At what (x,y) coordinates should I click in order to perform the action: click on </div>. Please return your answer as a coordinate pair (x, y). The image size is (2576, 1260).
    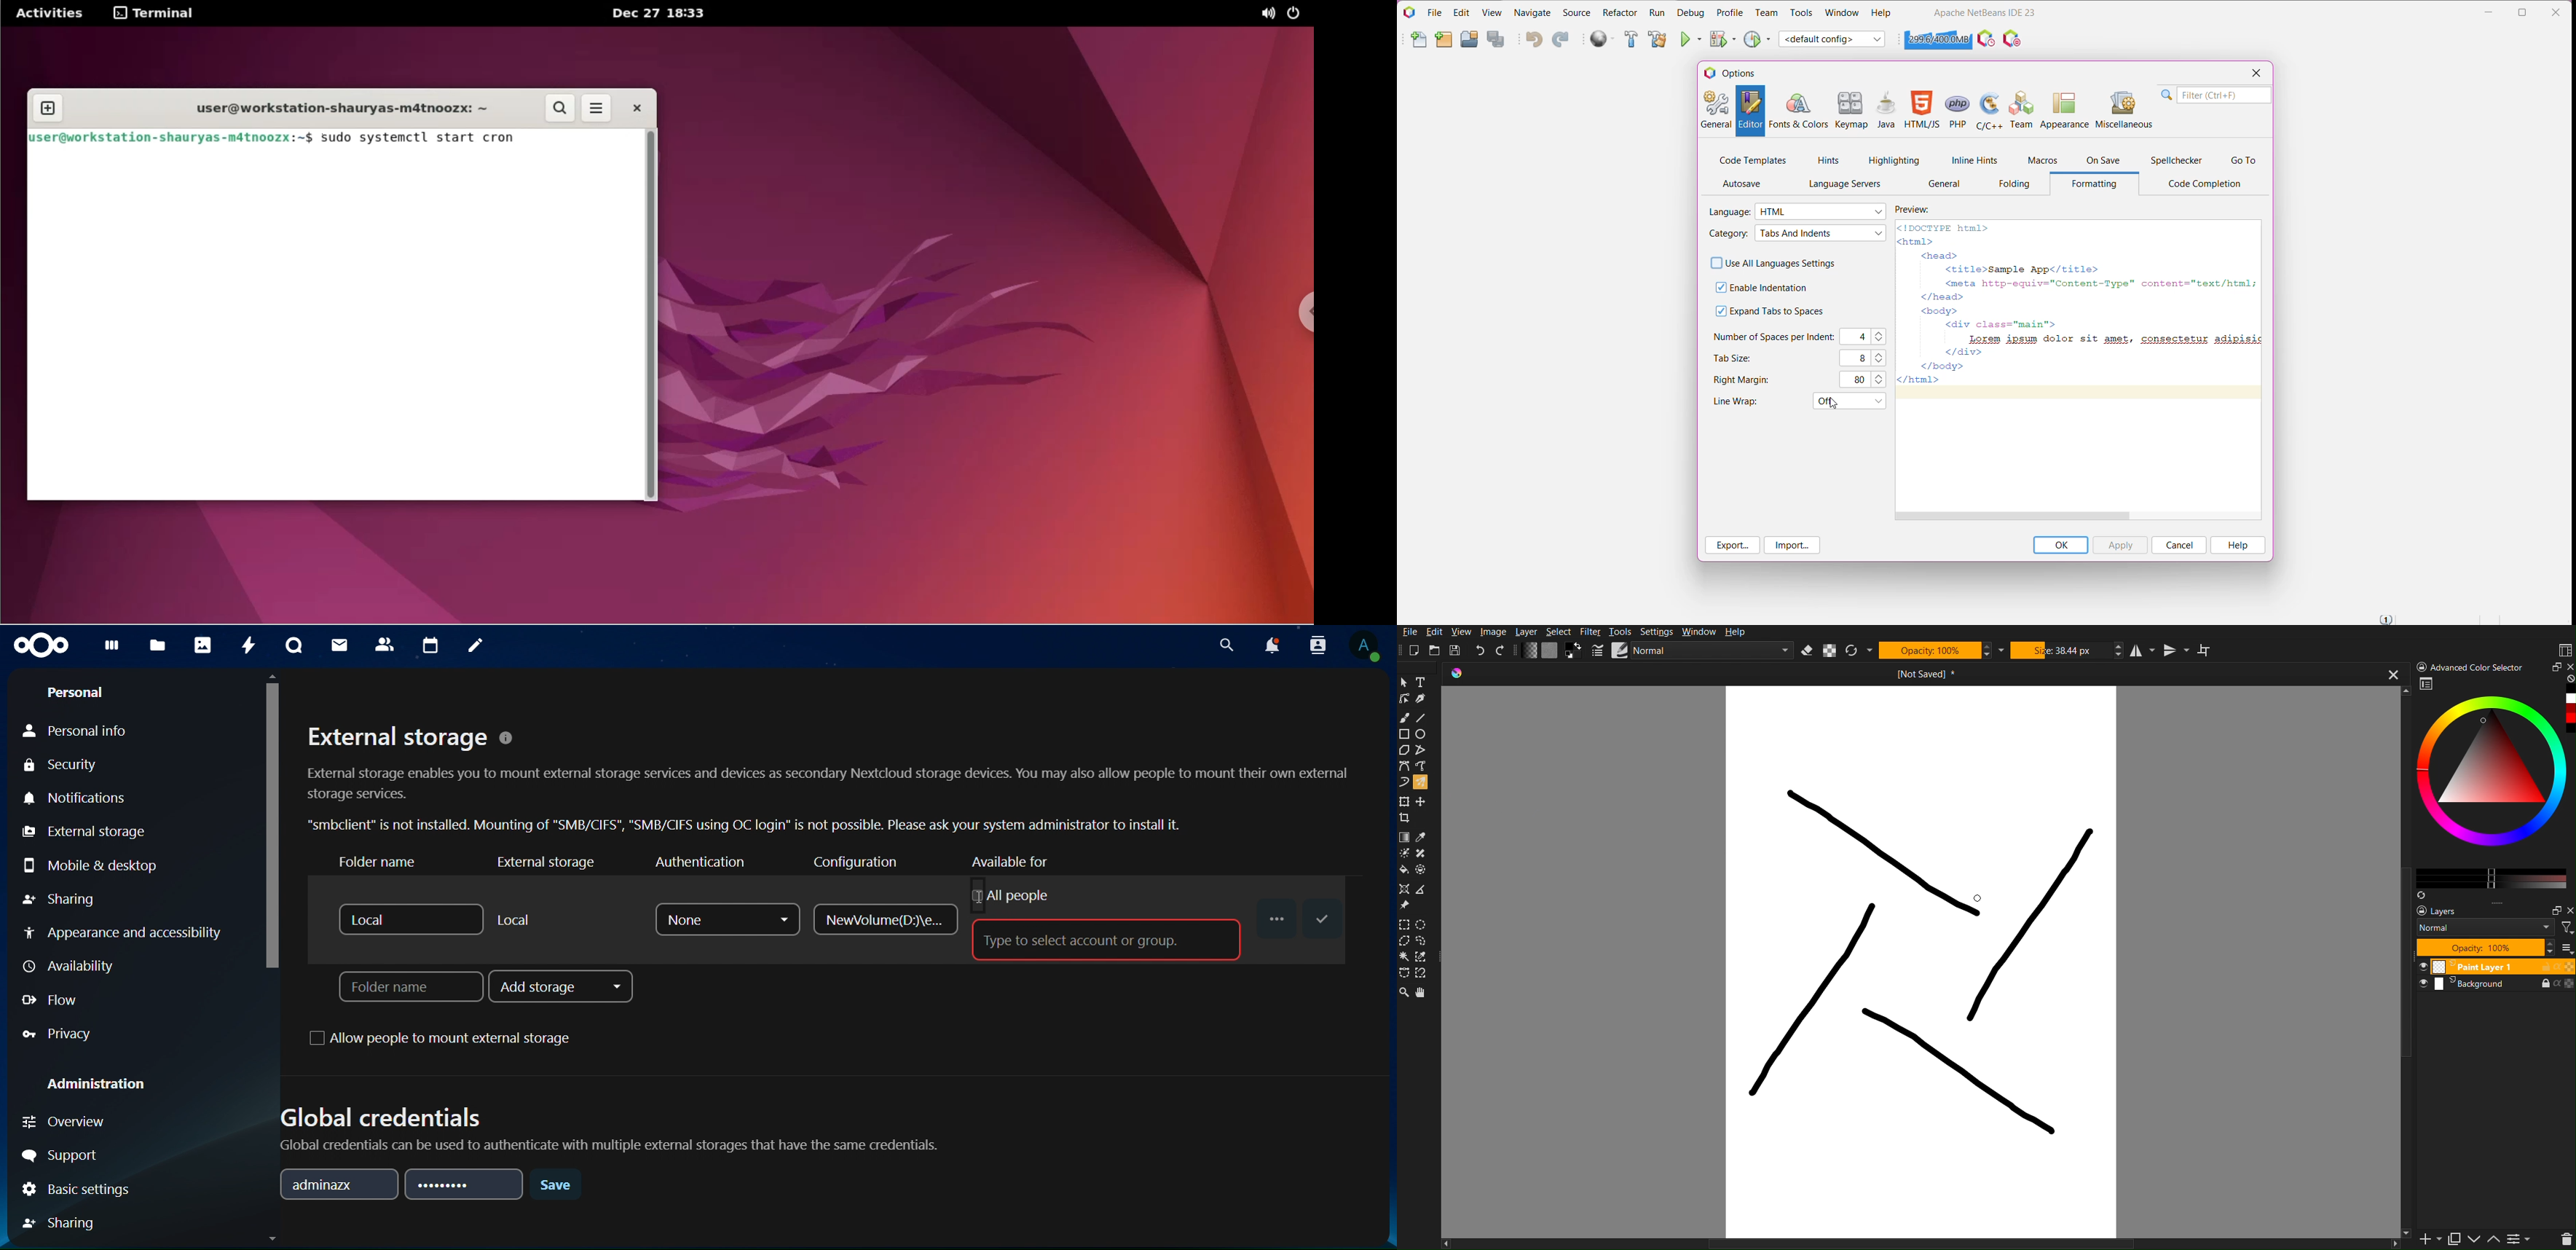
    Looking at the image, I should click on (1957, 352).